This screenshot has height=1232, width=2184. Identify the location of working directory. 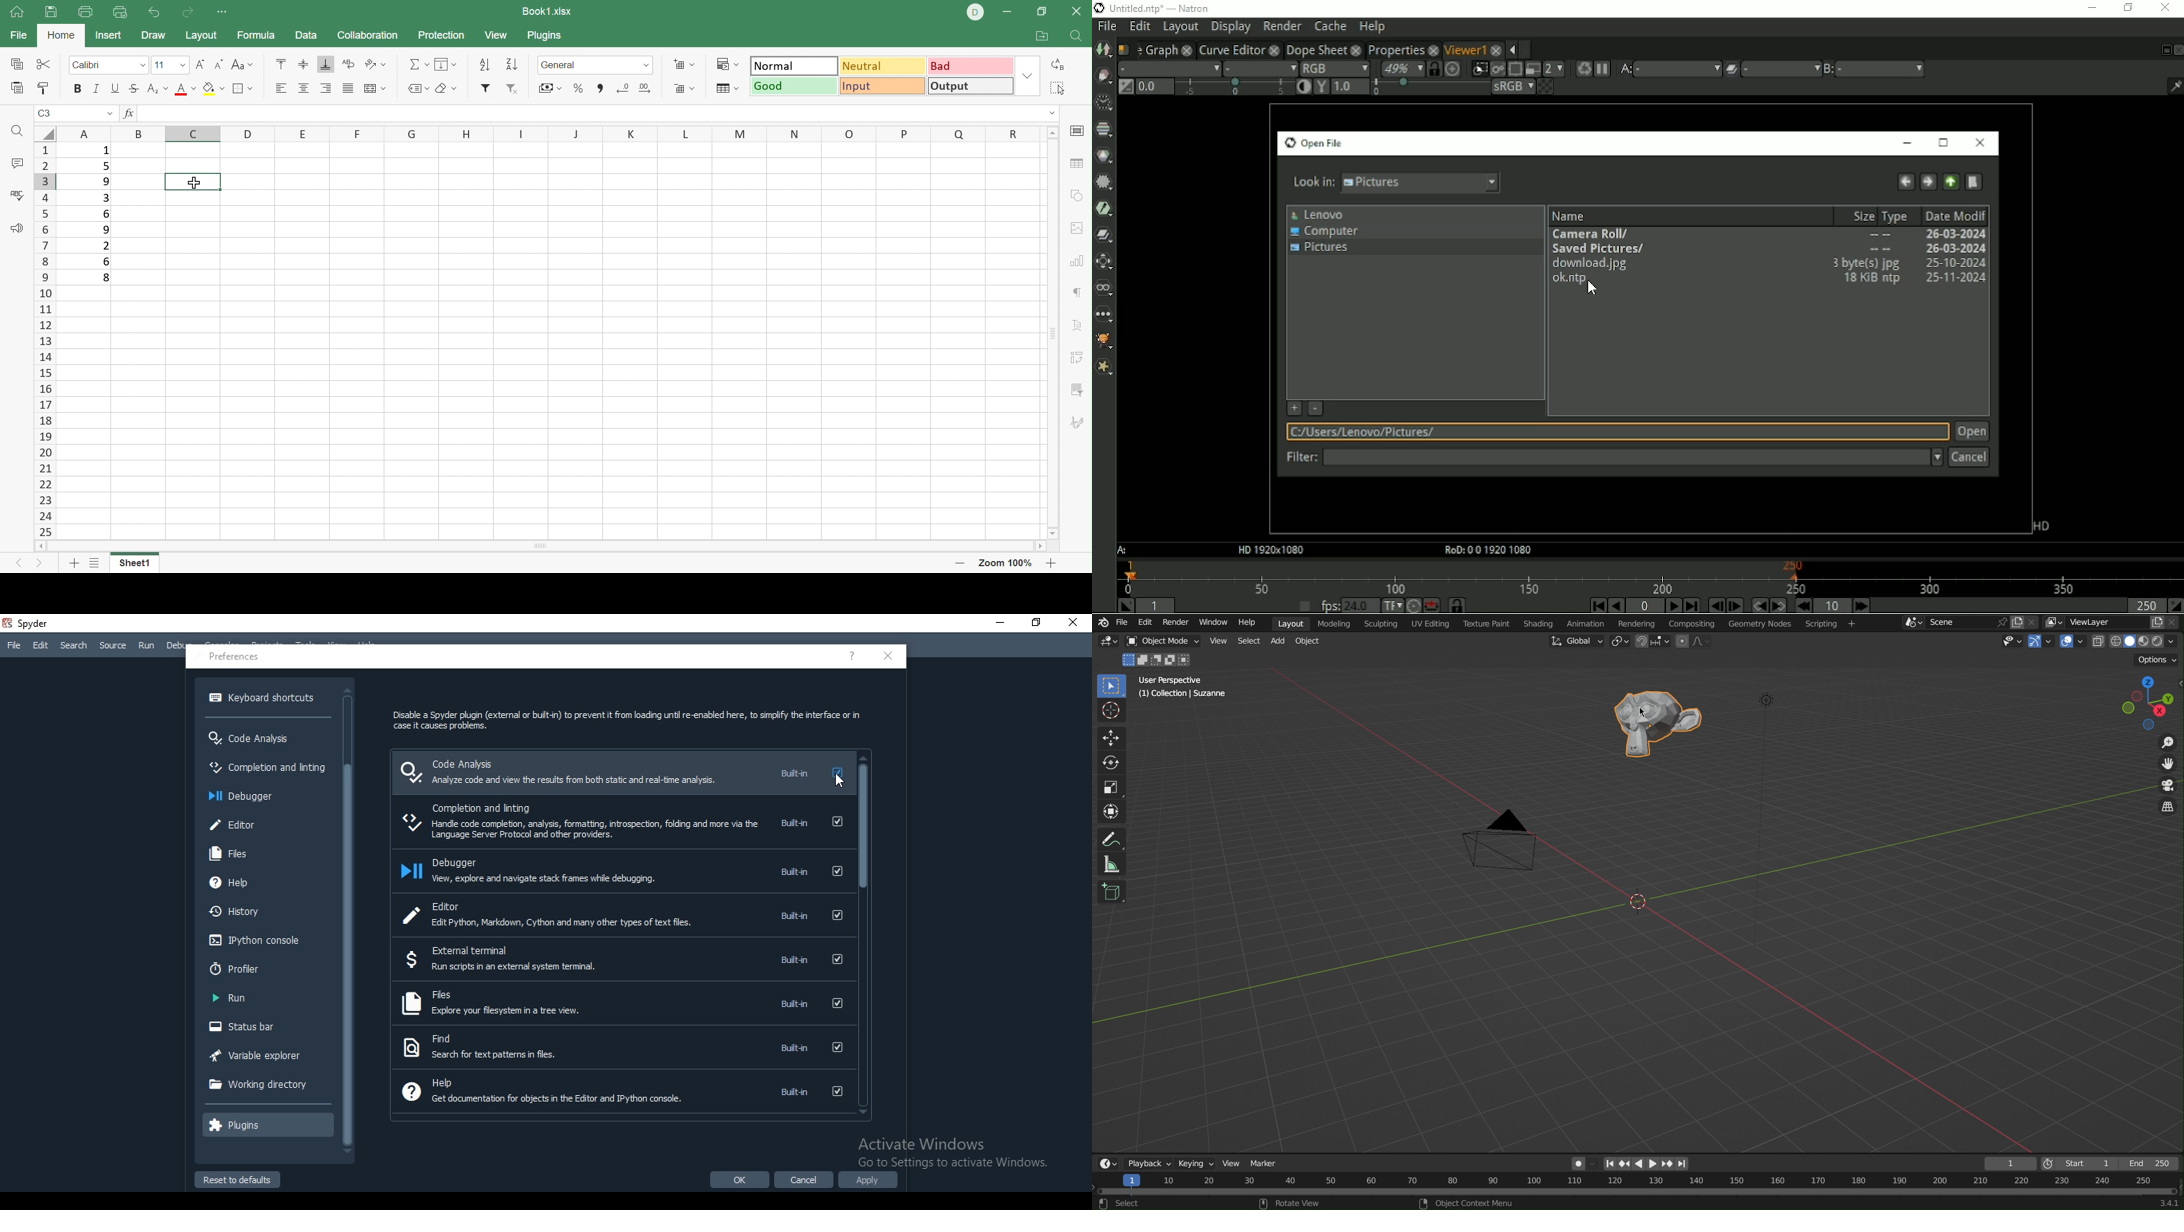
(265, 1082).